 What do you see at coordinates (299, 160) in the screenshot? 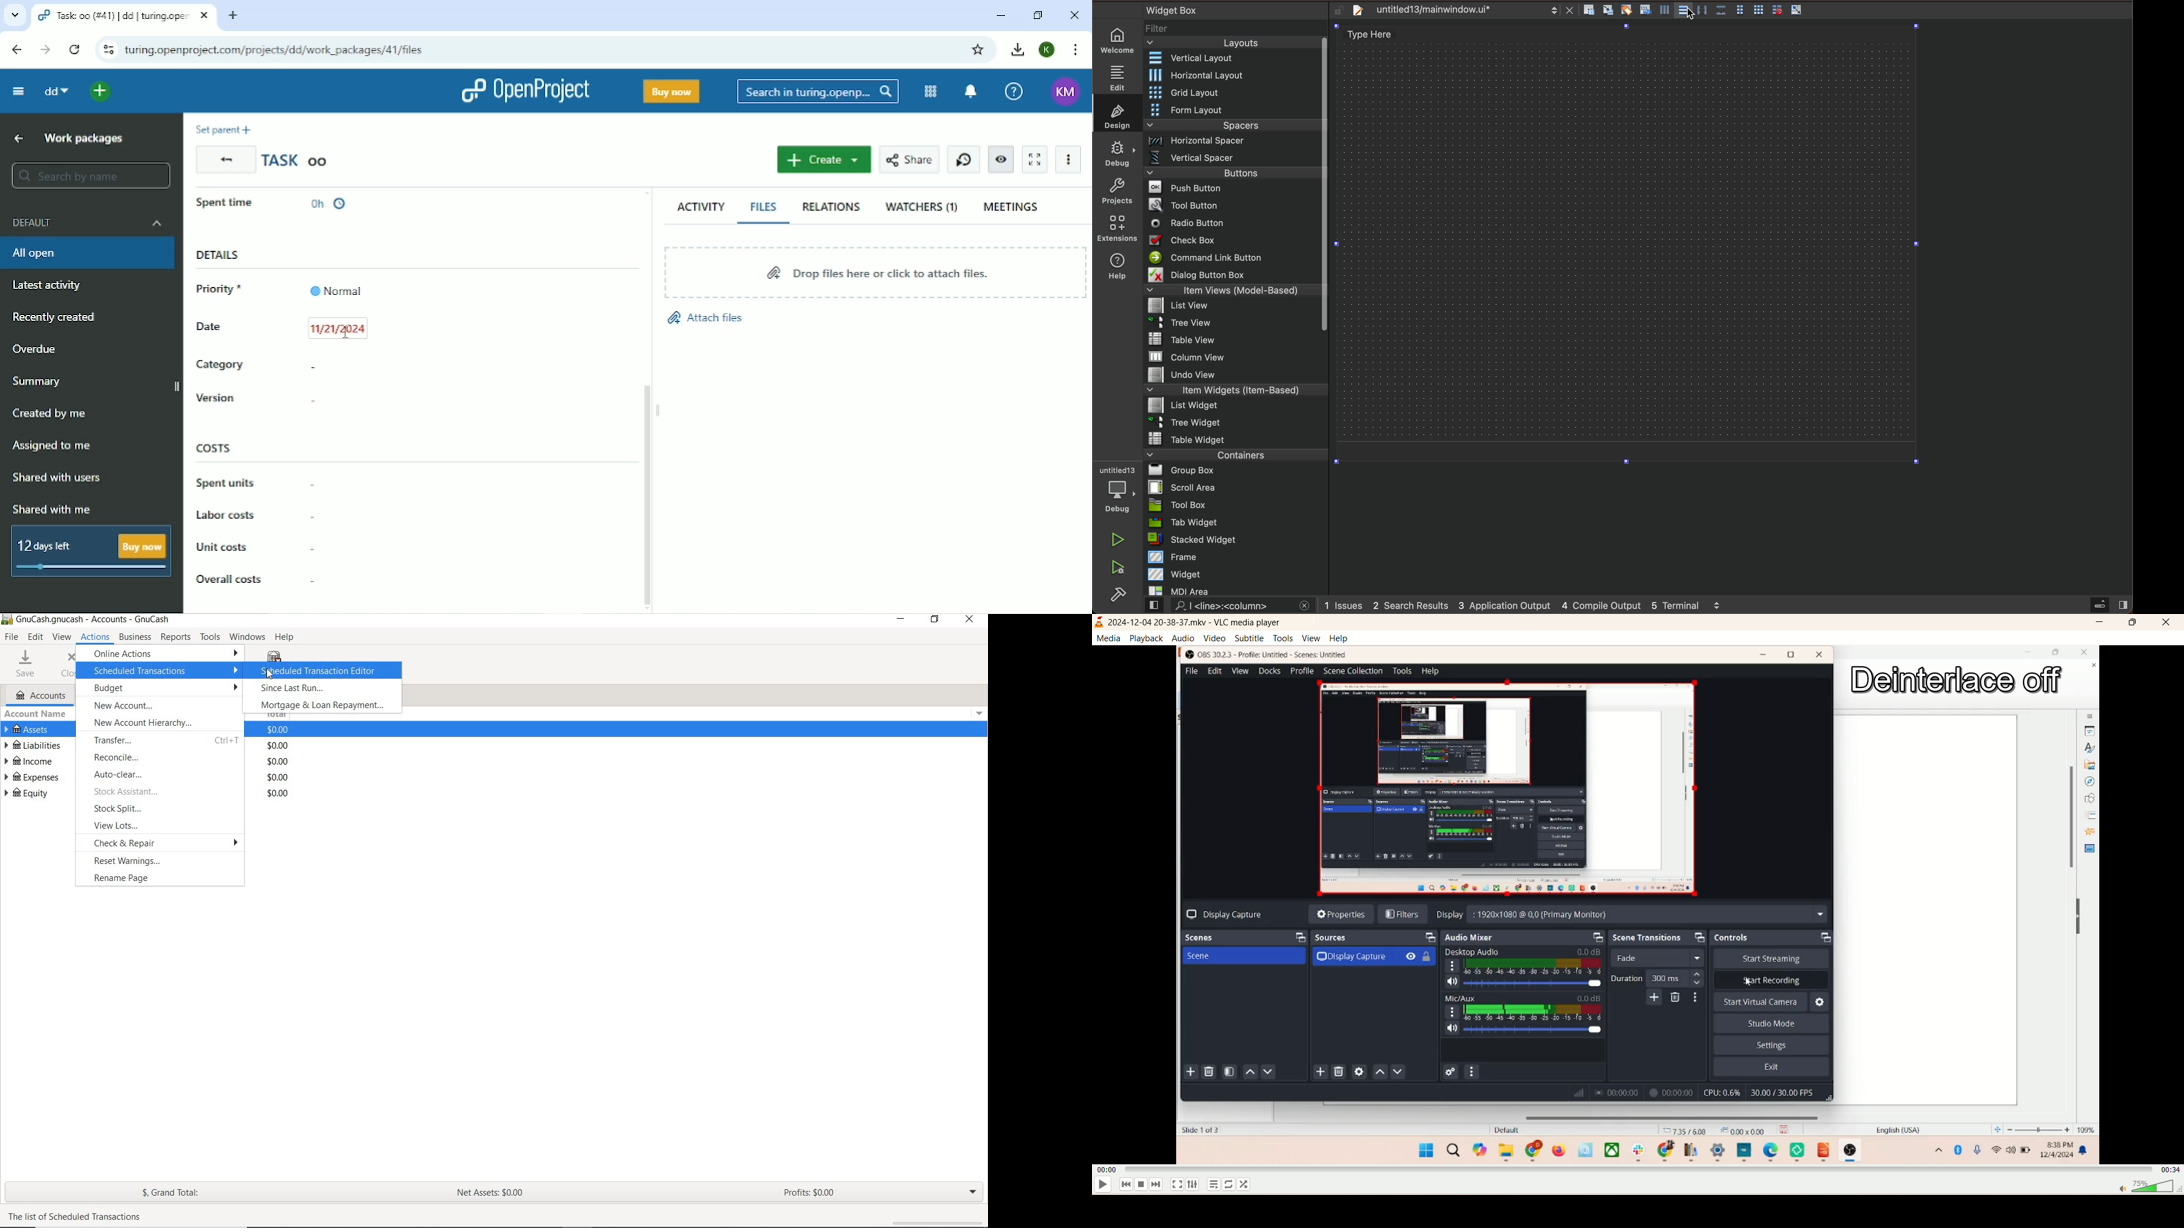
I see `Task oo` at bounding box center [299, 160].